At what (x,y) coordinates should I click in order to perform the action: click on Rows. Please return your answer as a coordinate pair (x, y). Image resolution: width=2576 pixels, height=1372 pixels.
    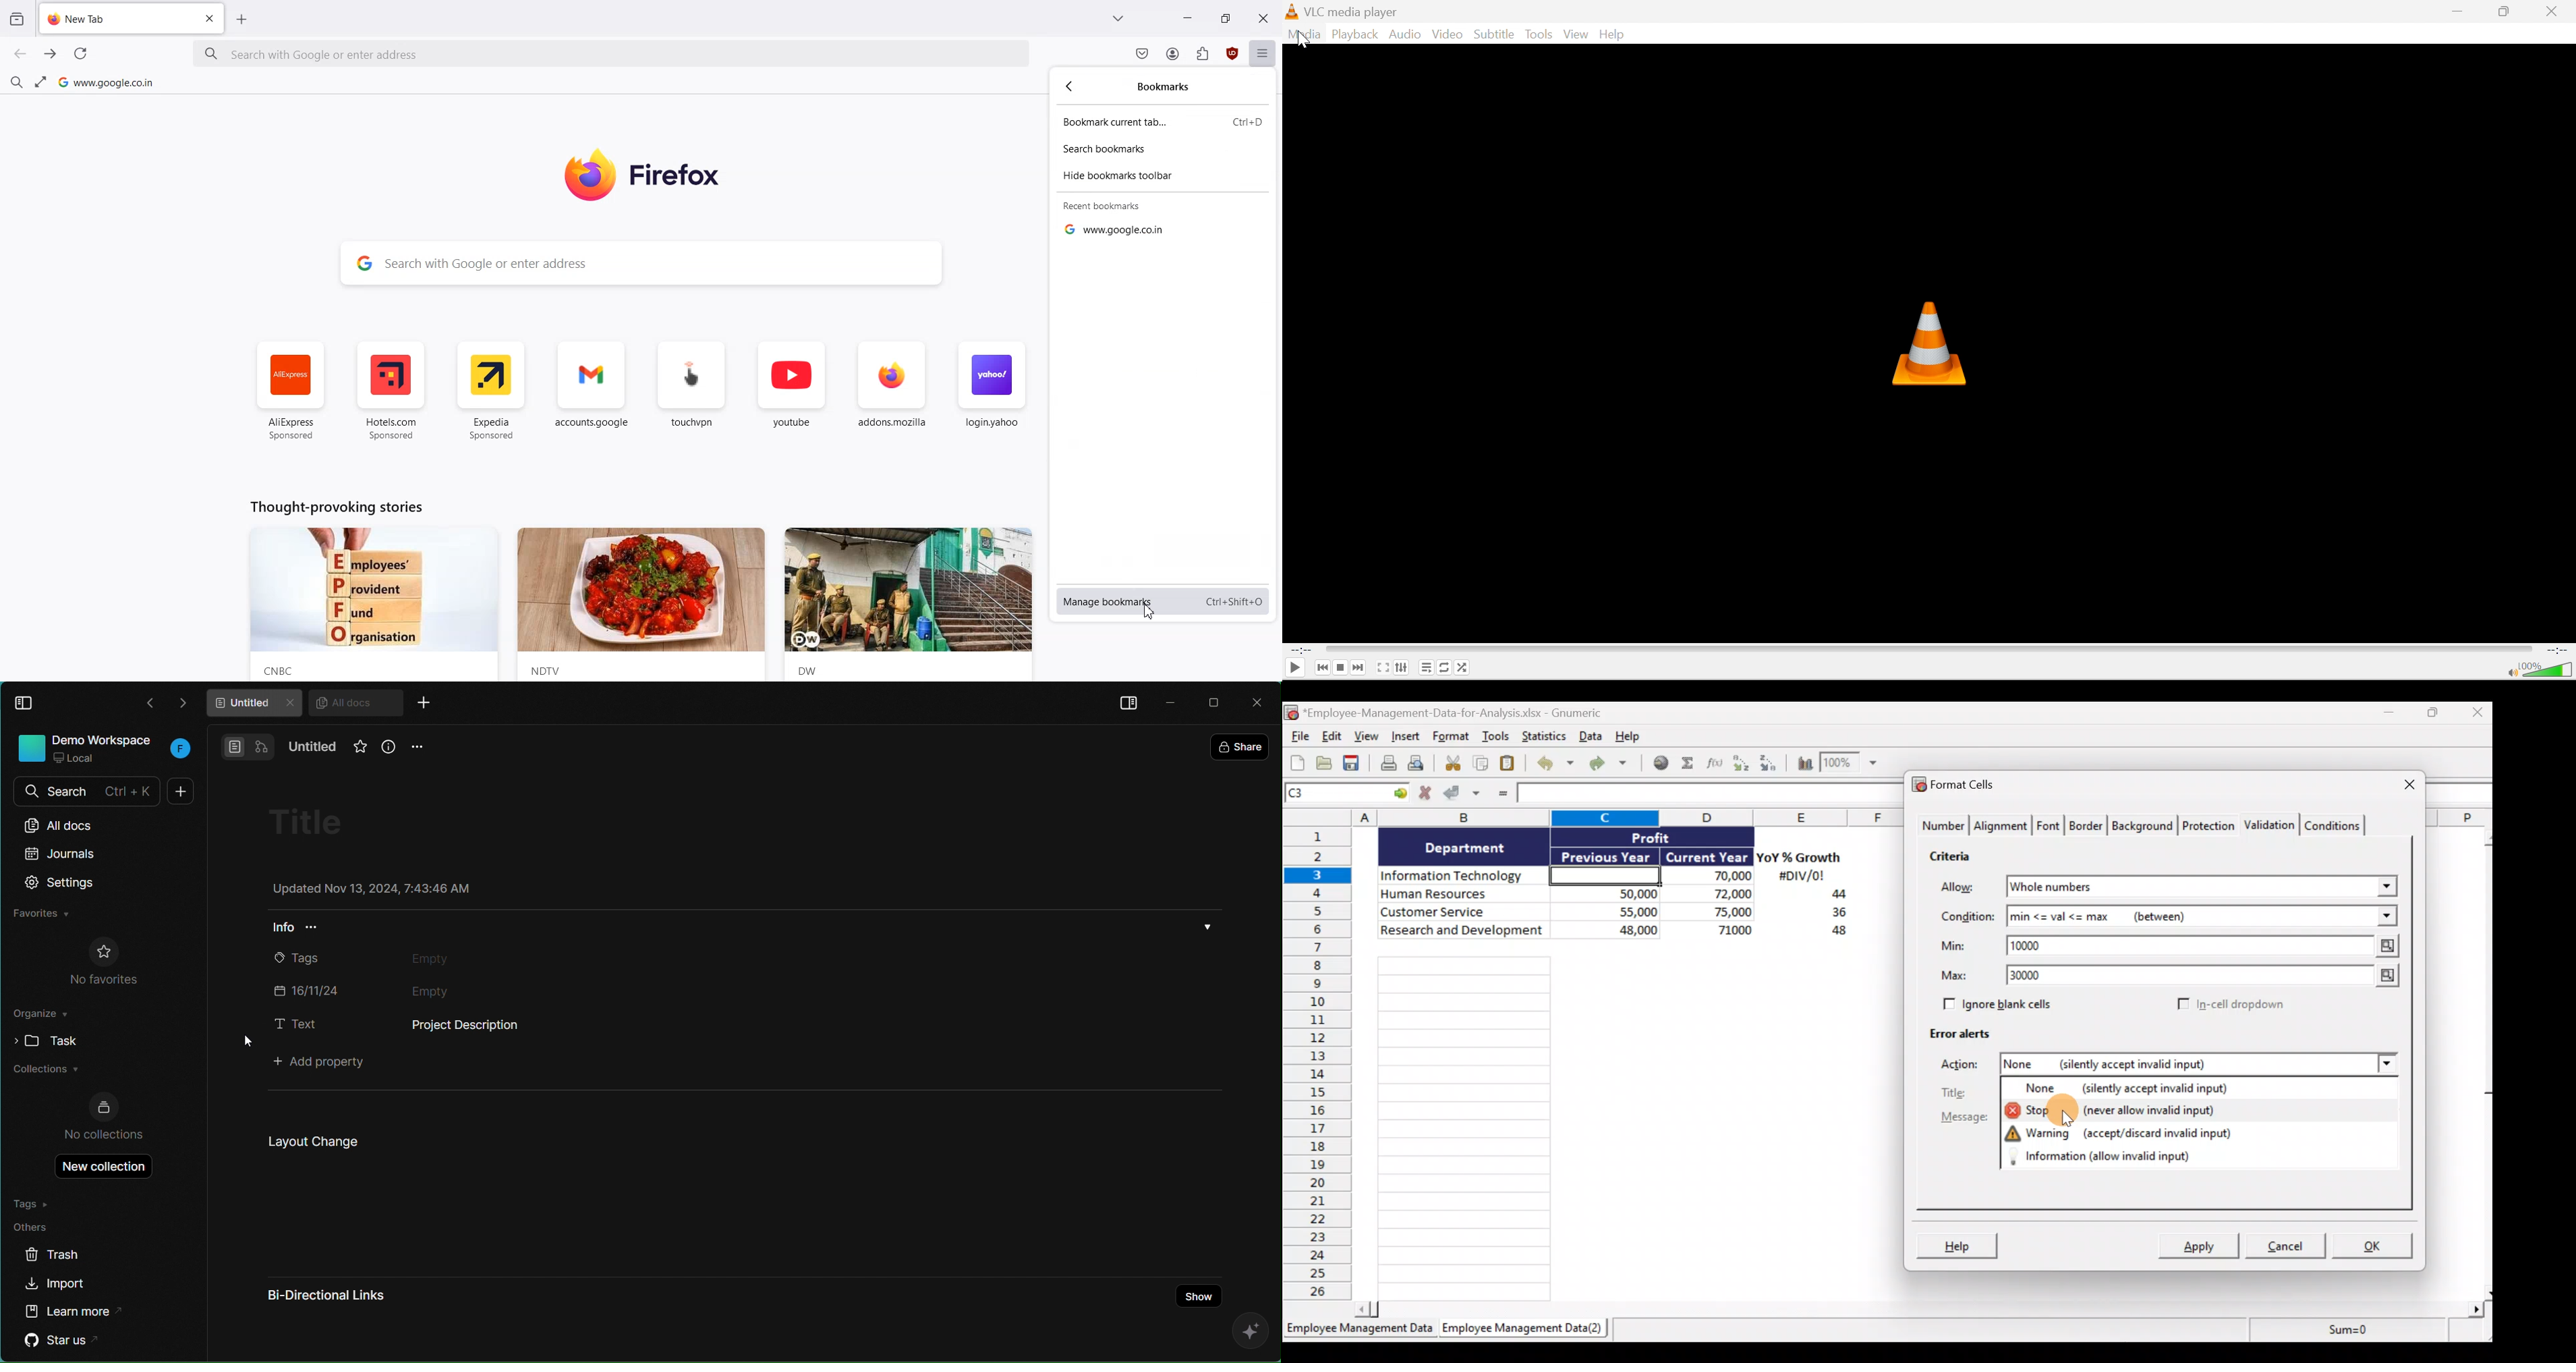
    Looking at the image, I should click on (1321, 1066).